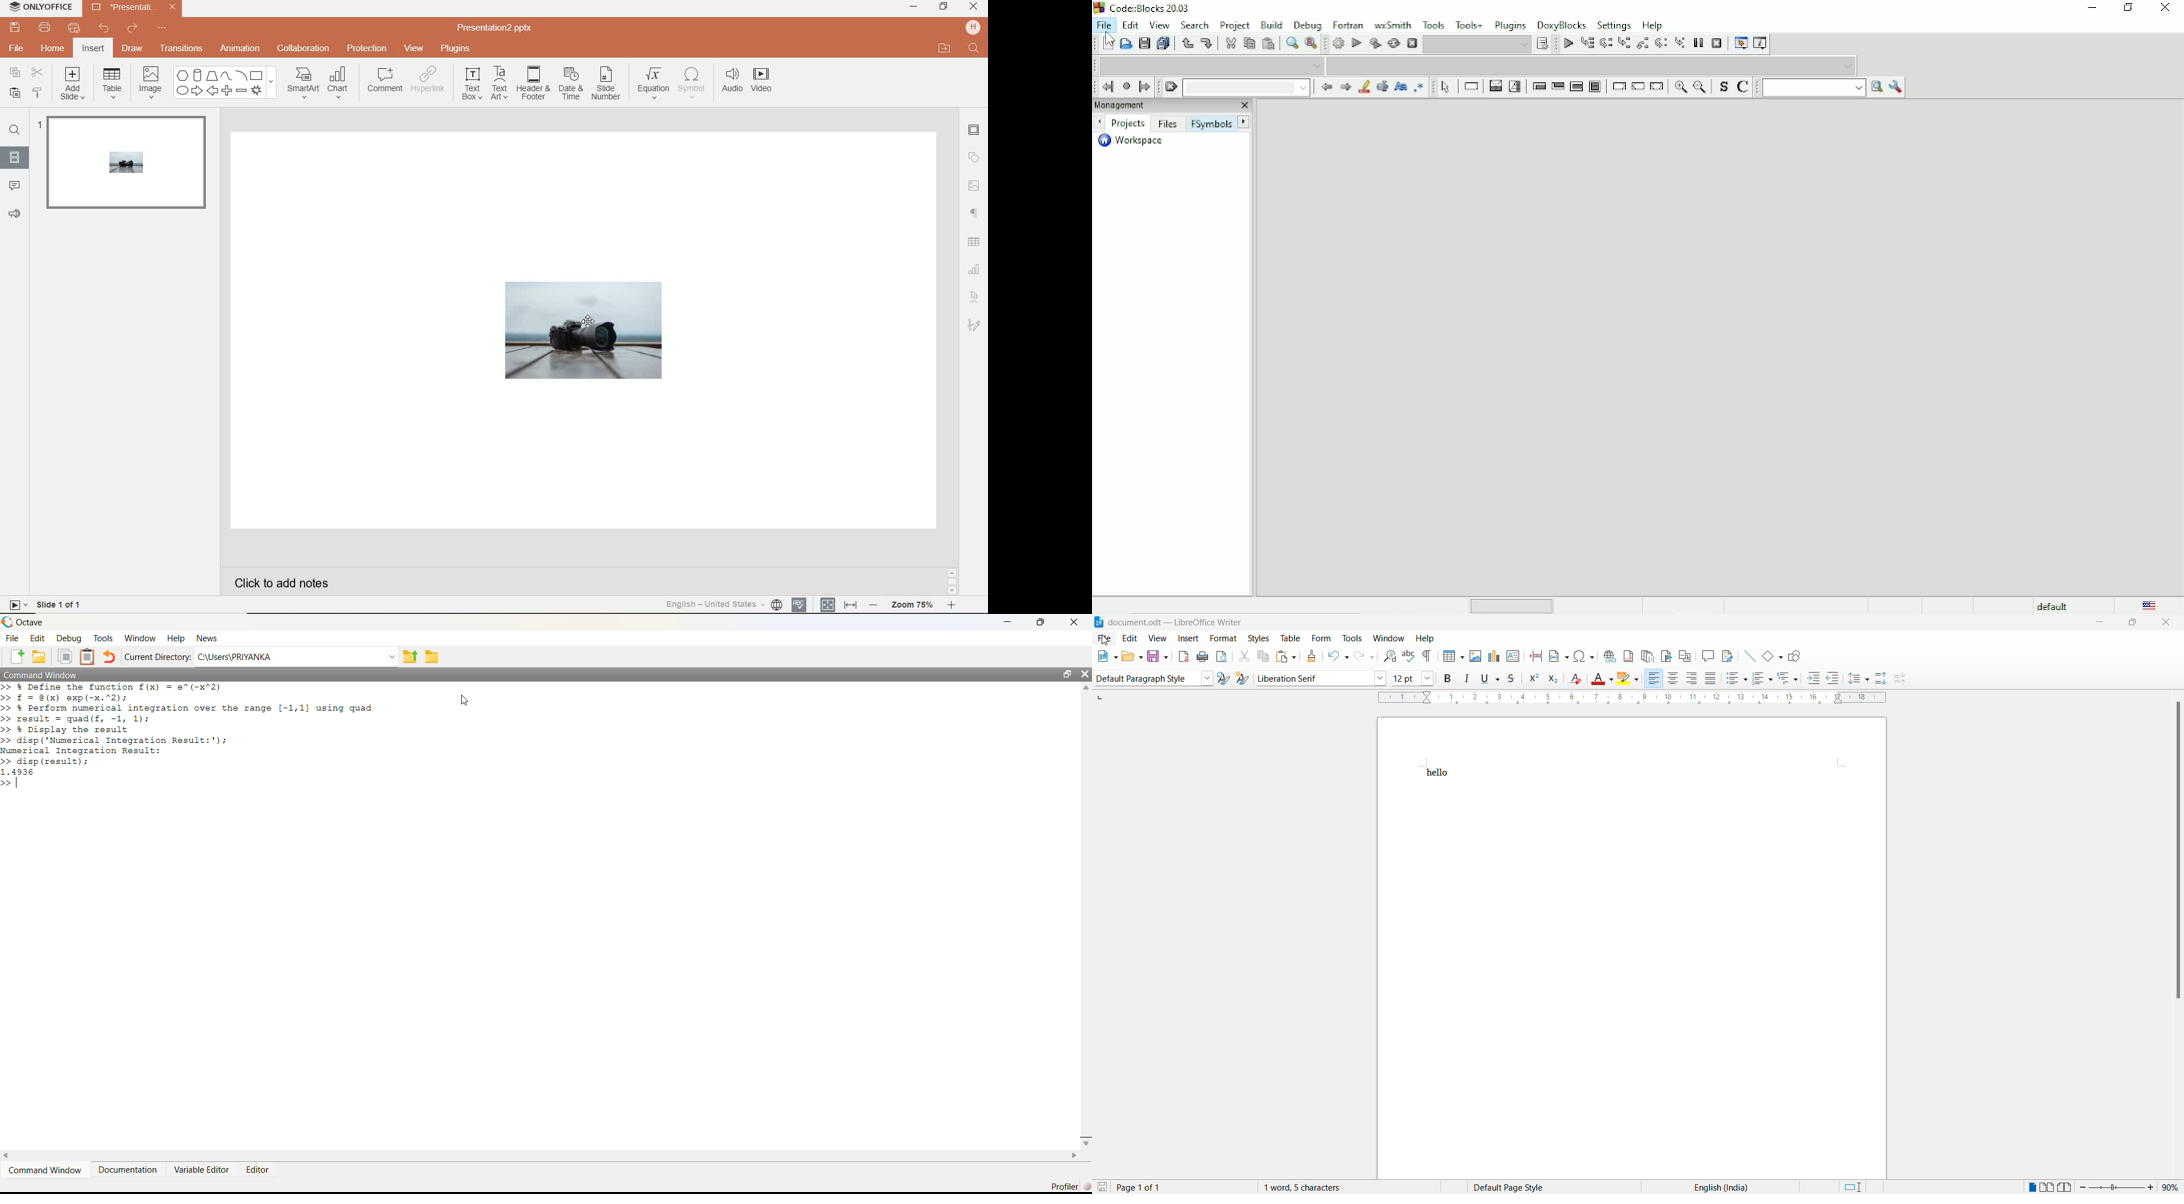 Image resolution: width=2184 pixels, height=1204 pixels. I want to click on cut, so click(38, 72).